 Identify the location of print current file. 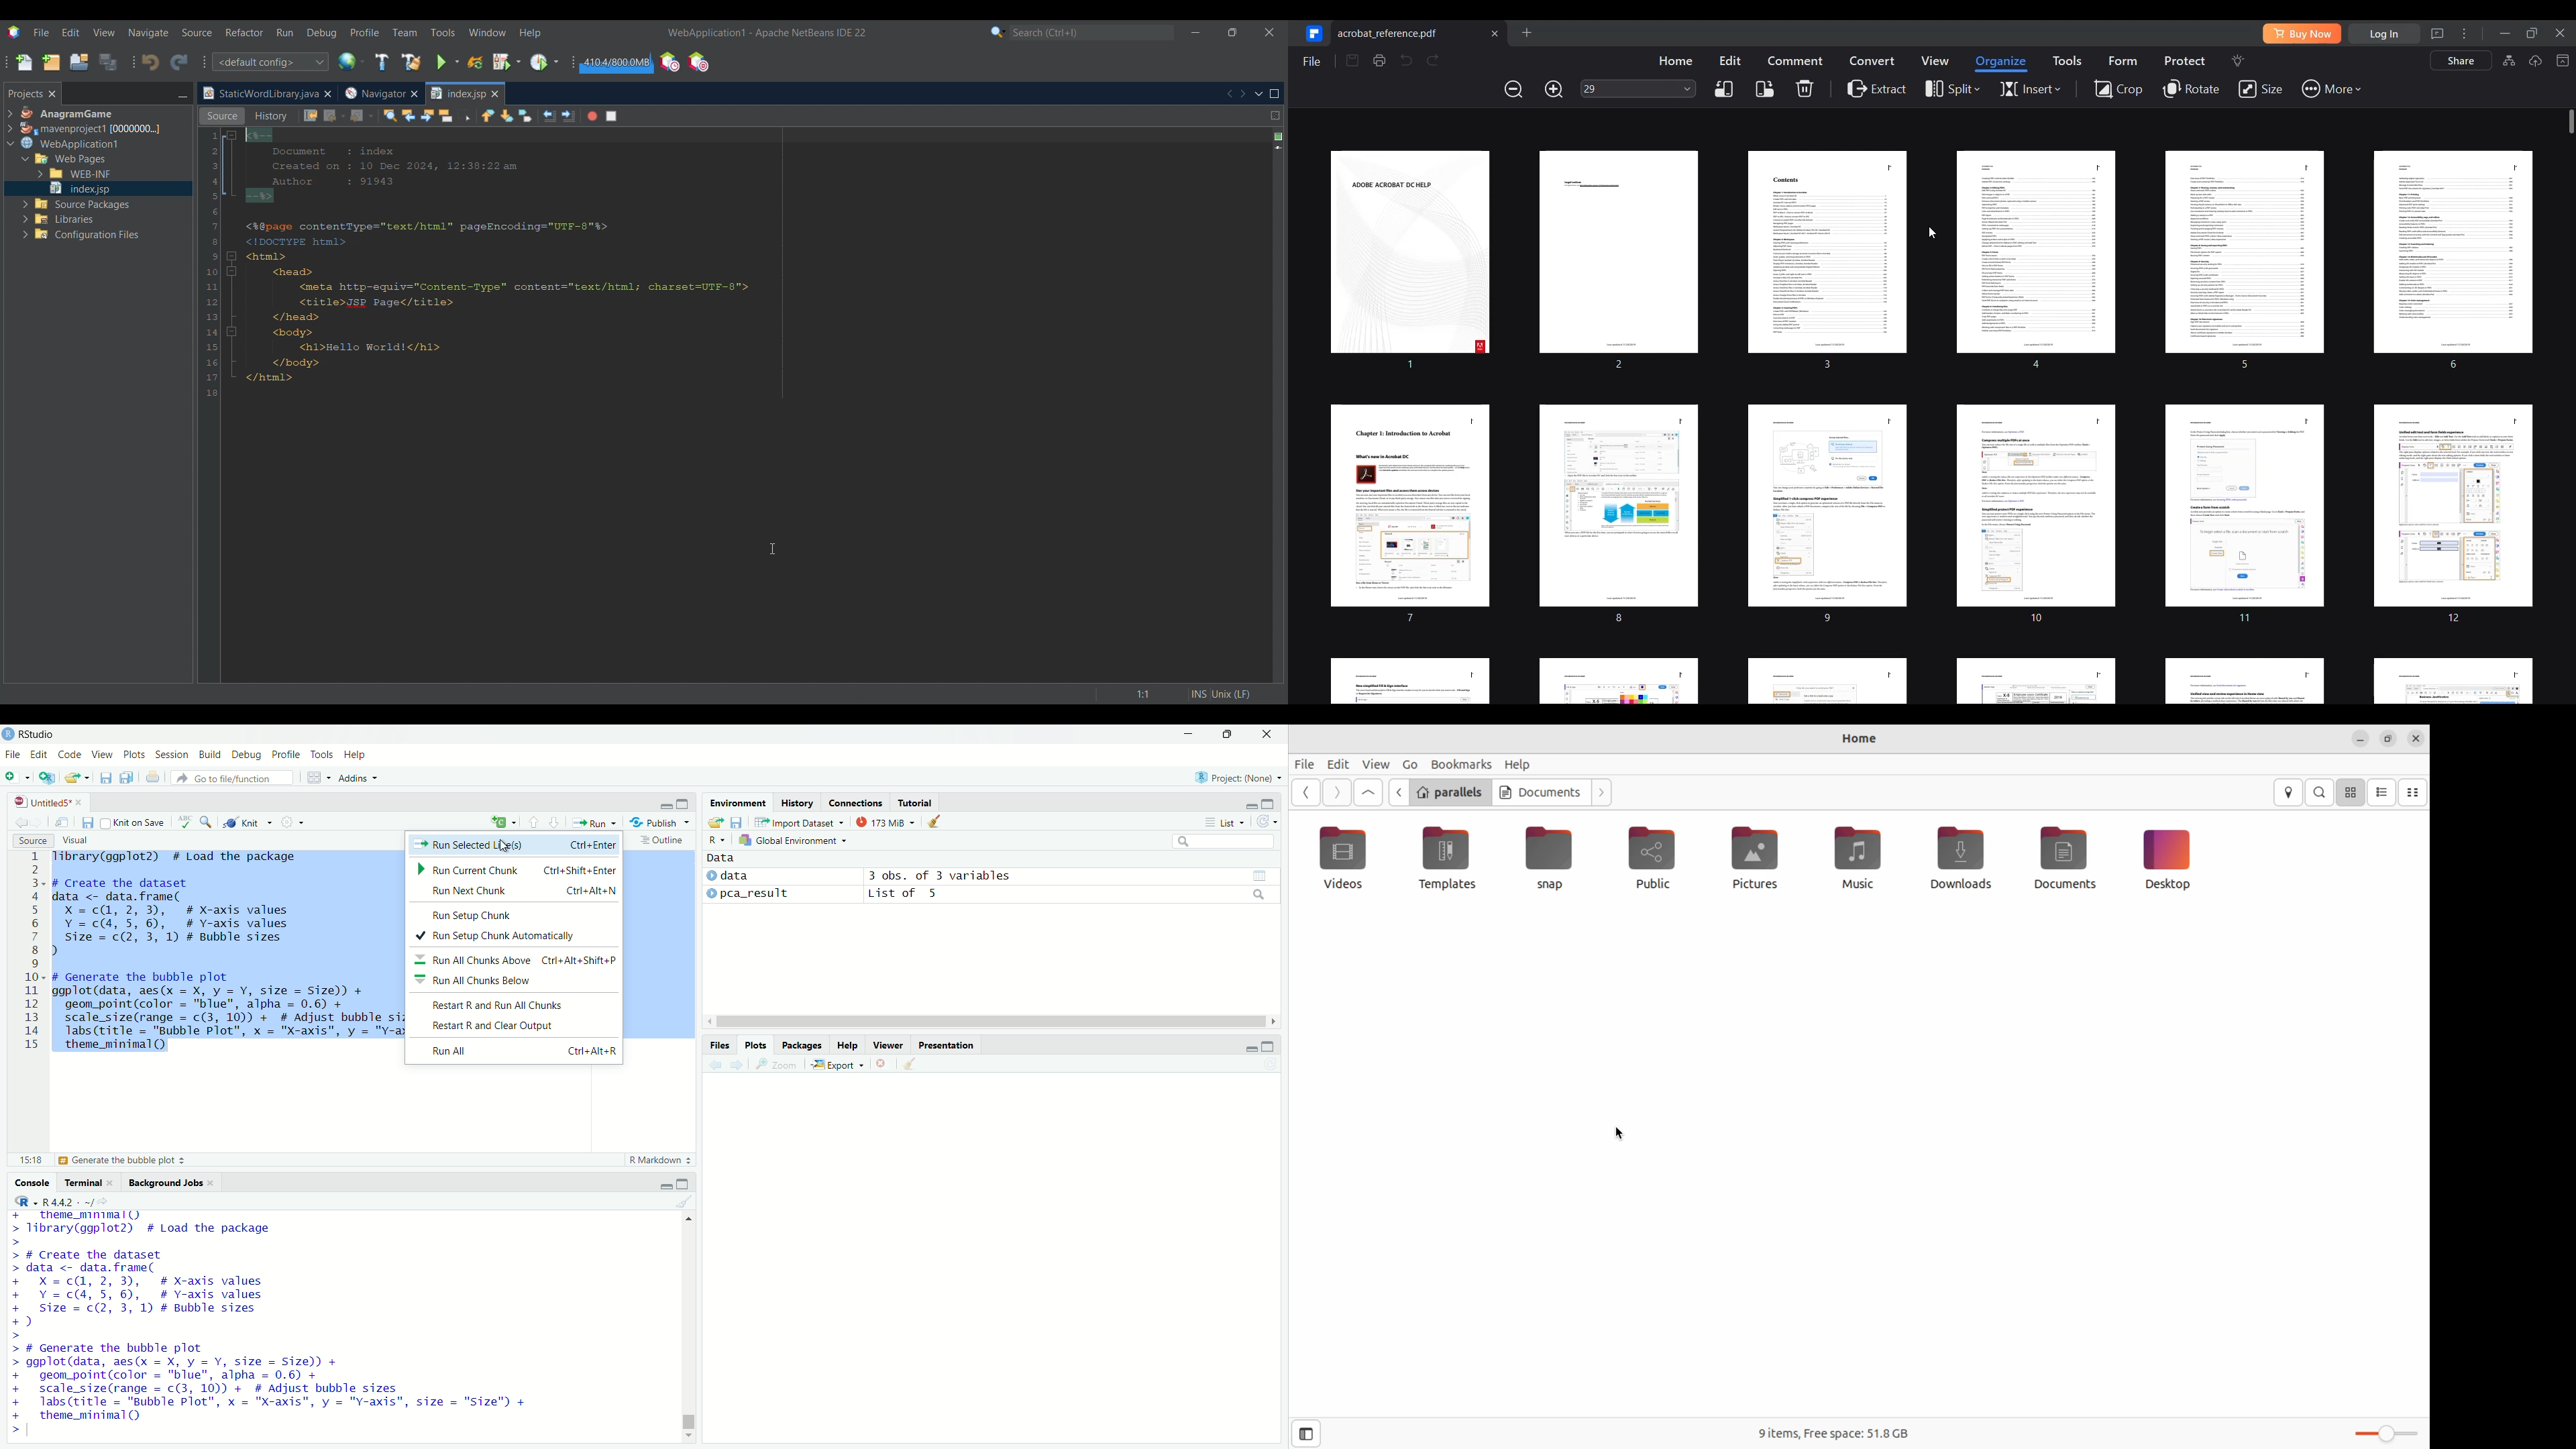
(153, 777).